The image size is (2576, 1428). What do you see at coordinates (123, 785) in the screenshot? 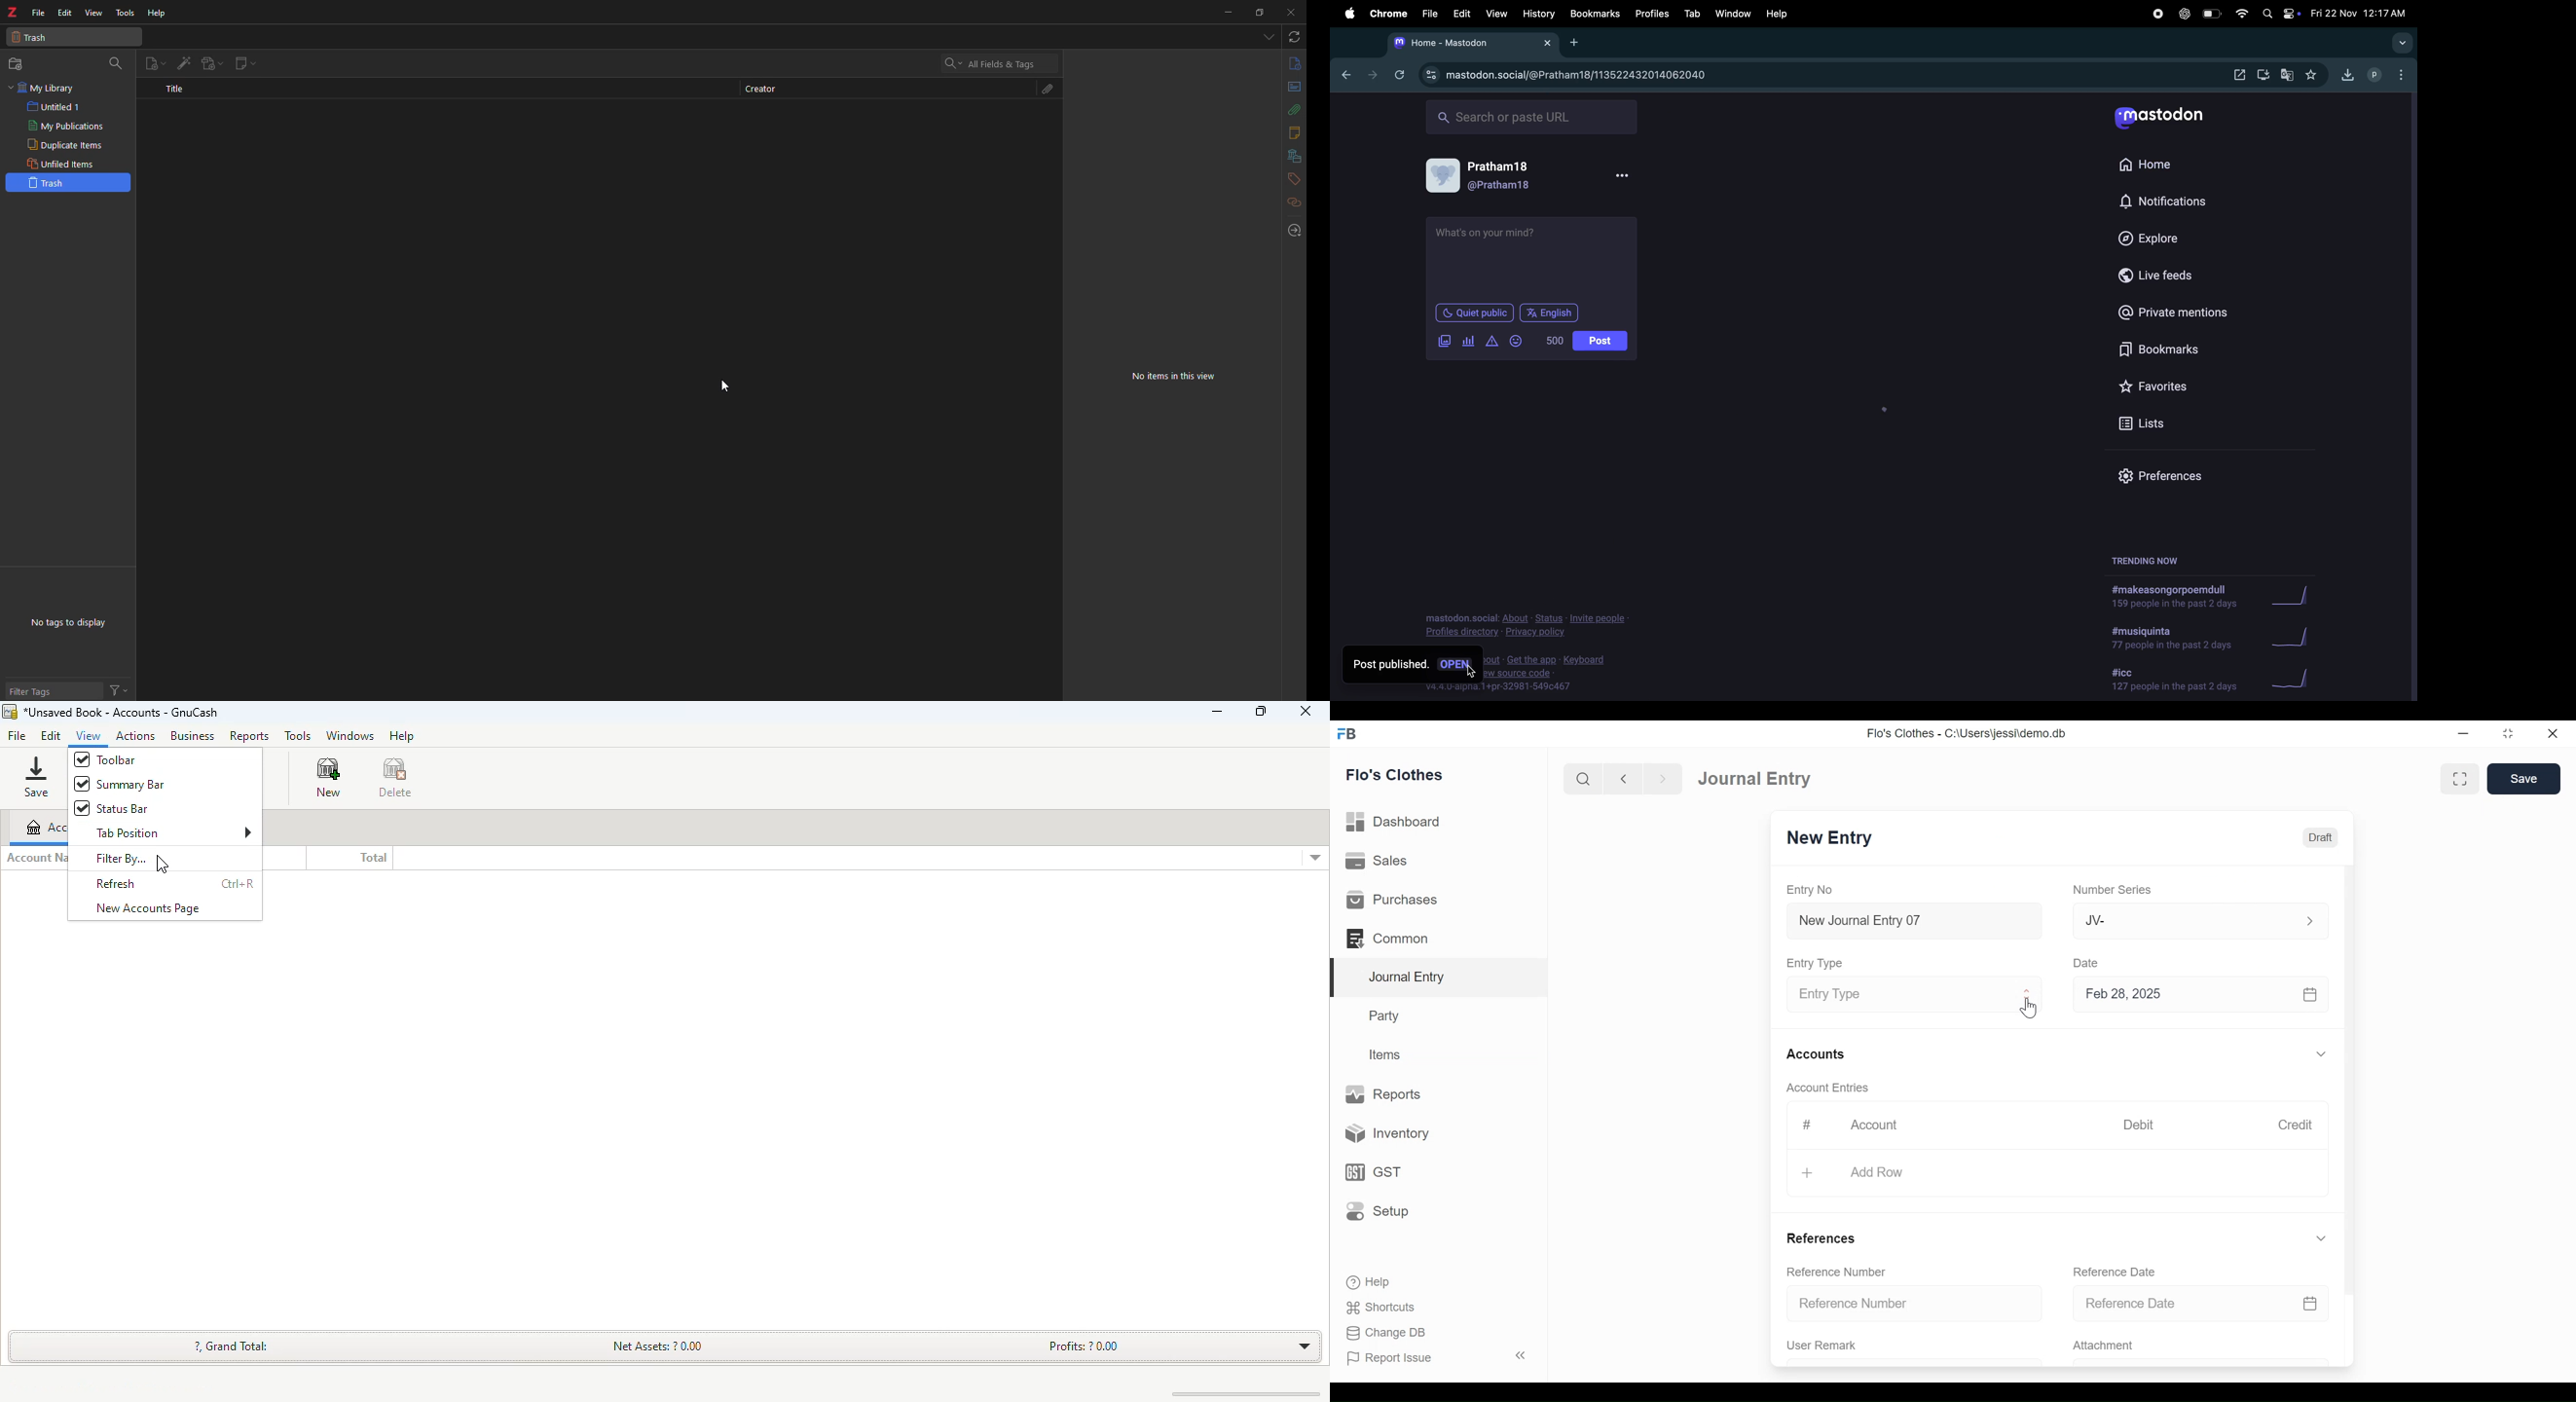
I see `summary bar` at bounding box center [123, 785].